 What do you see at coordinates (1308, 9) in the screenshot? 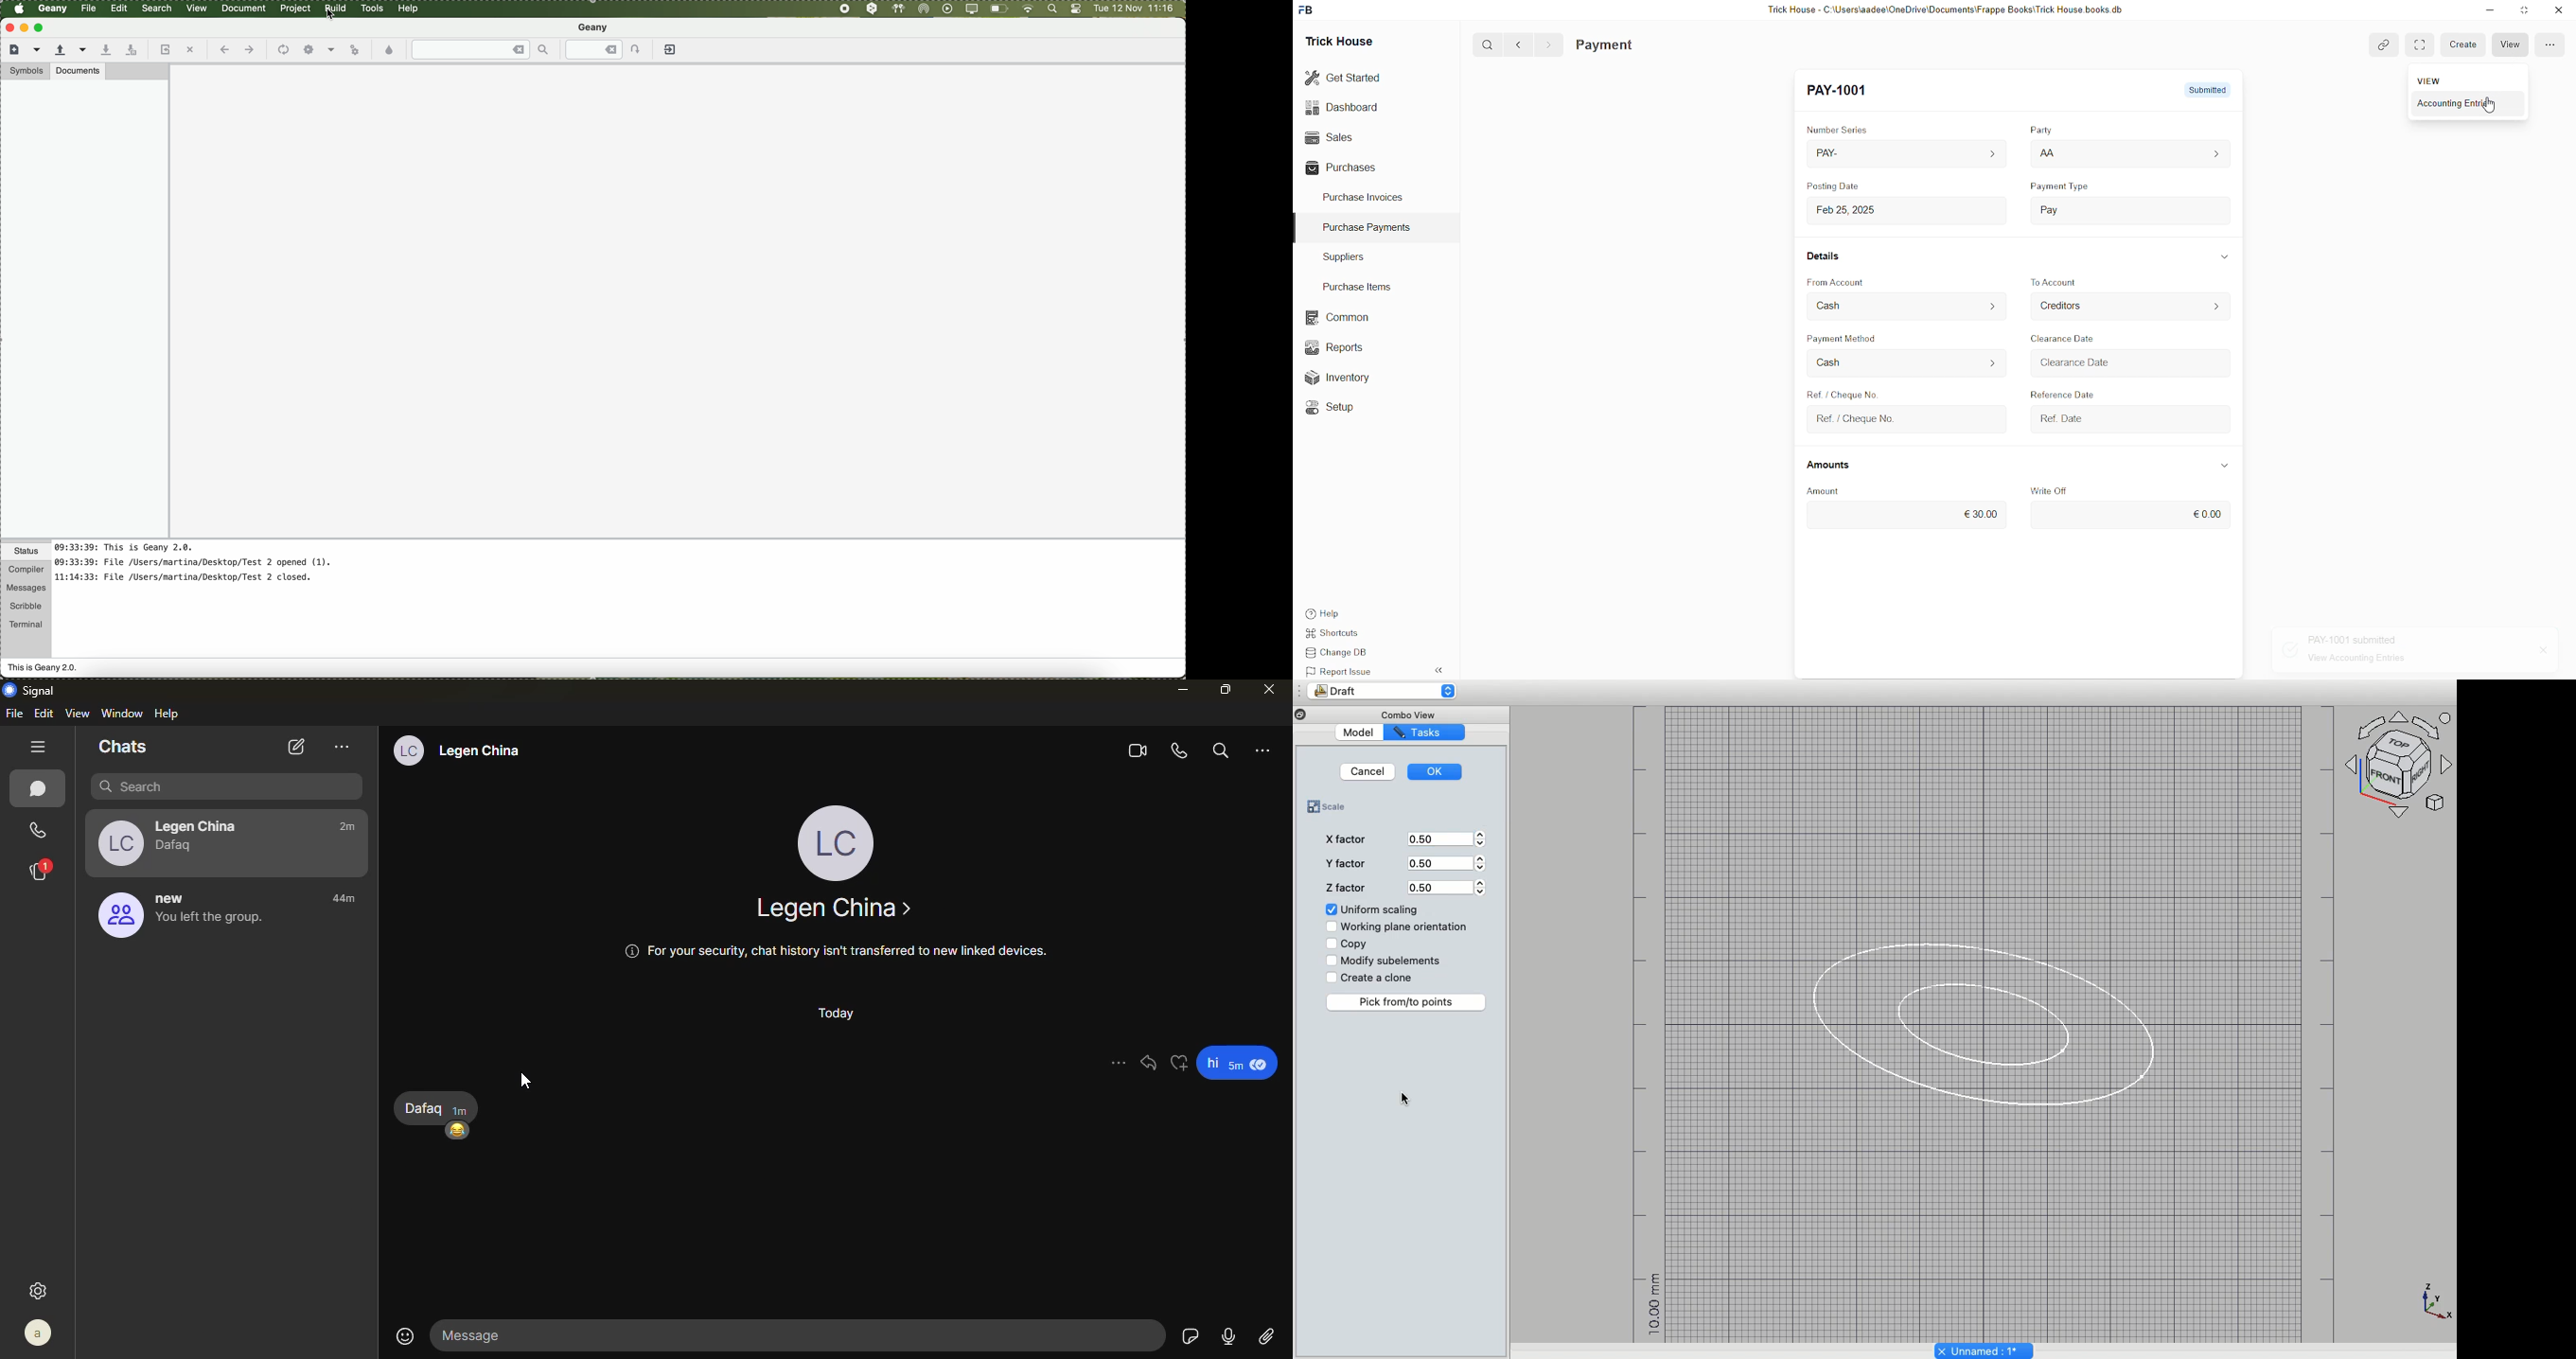
I see `FB` at bounding box center [1308, 9].